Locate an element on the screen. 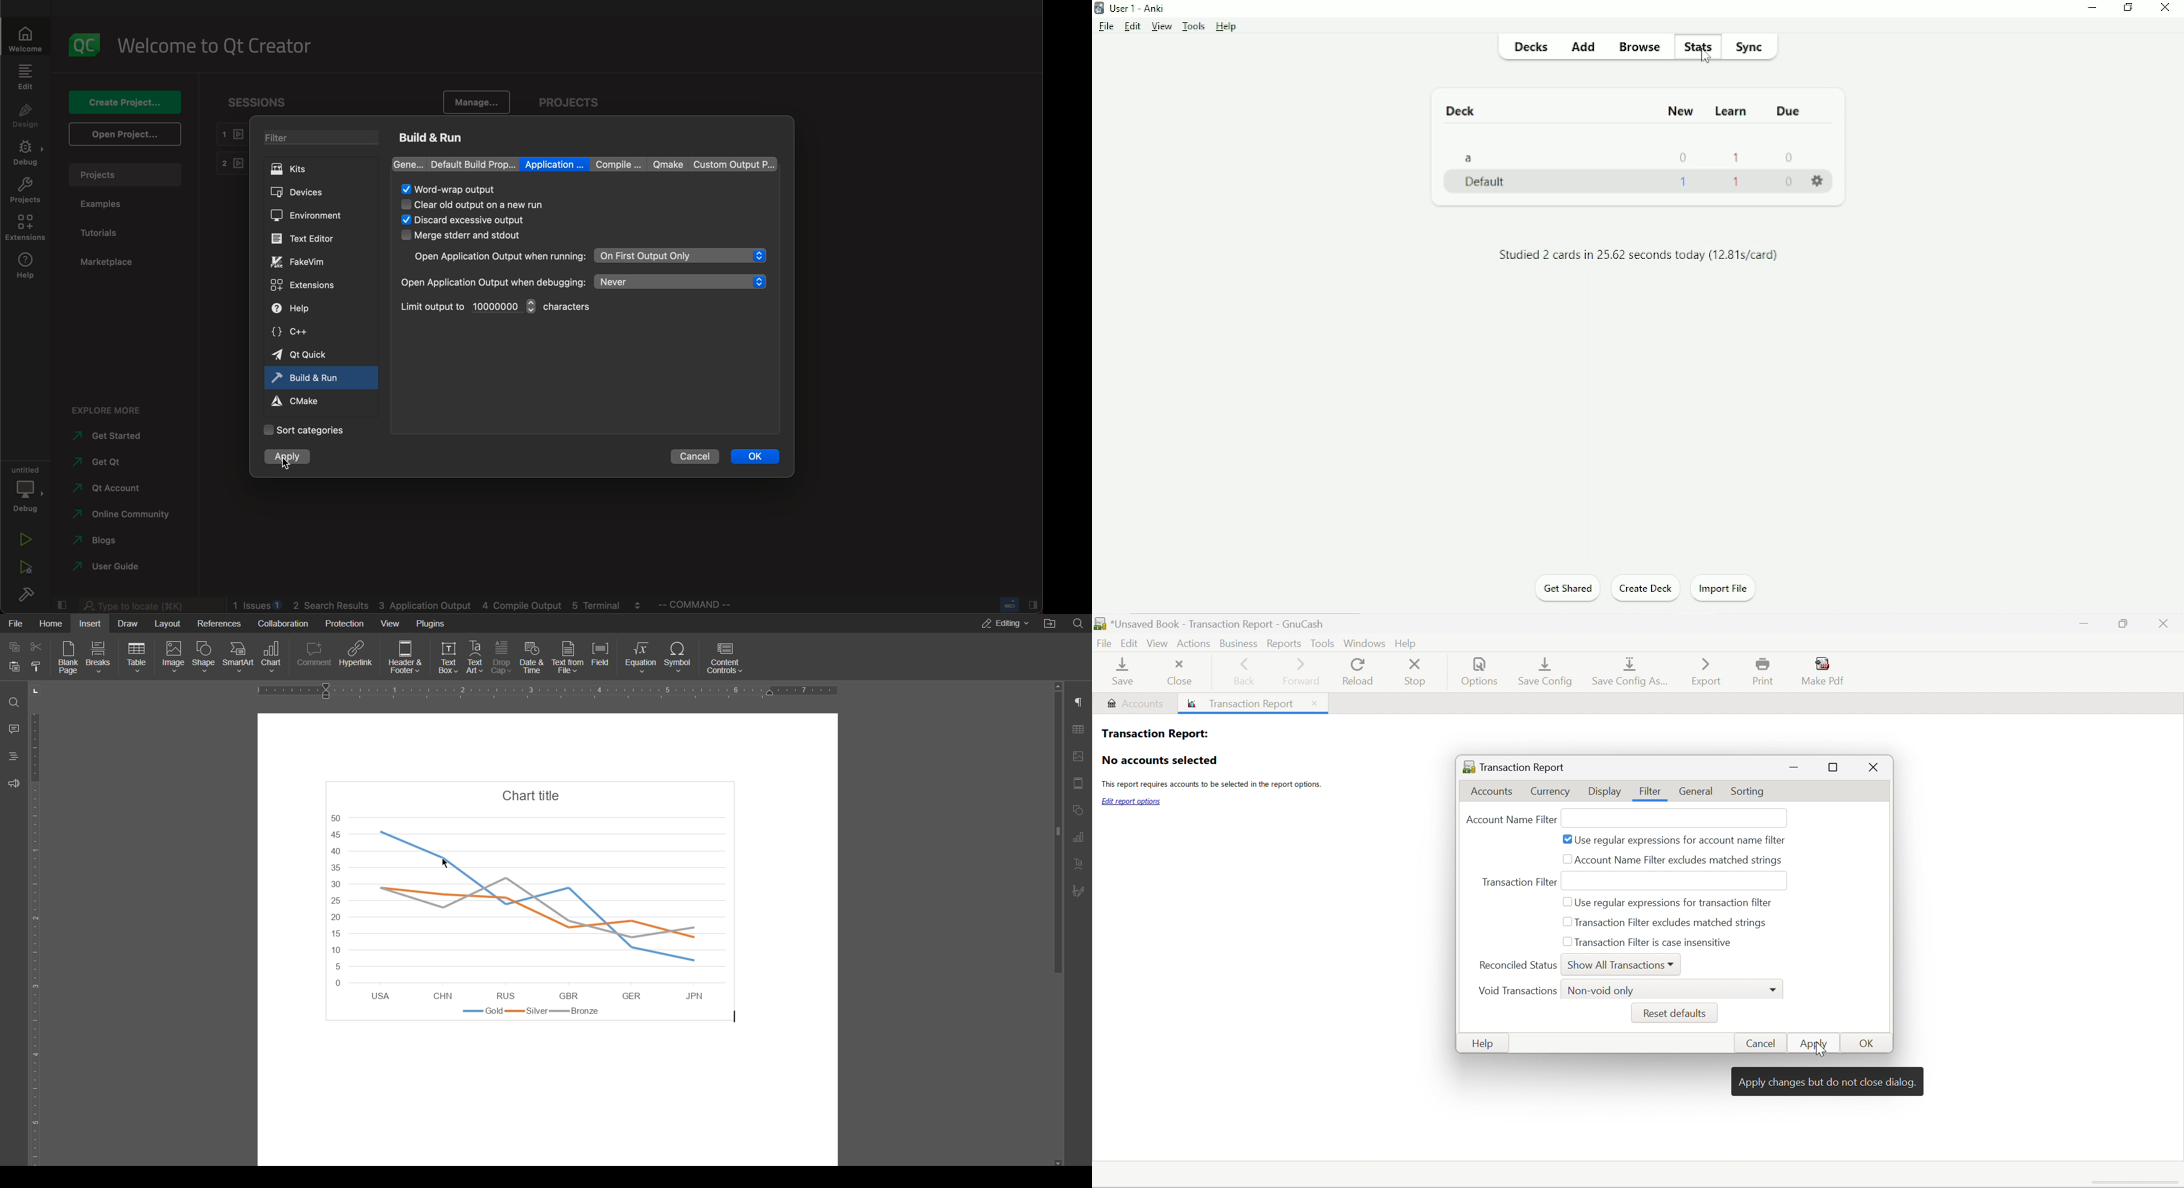 This screenshot has height=1204, width=2184. Minimize is located at coordinates (2093, 8).